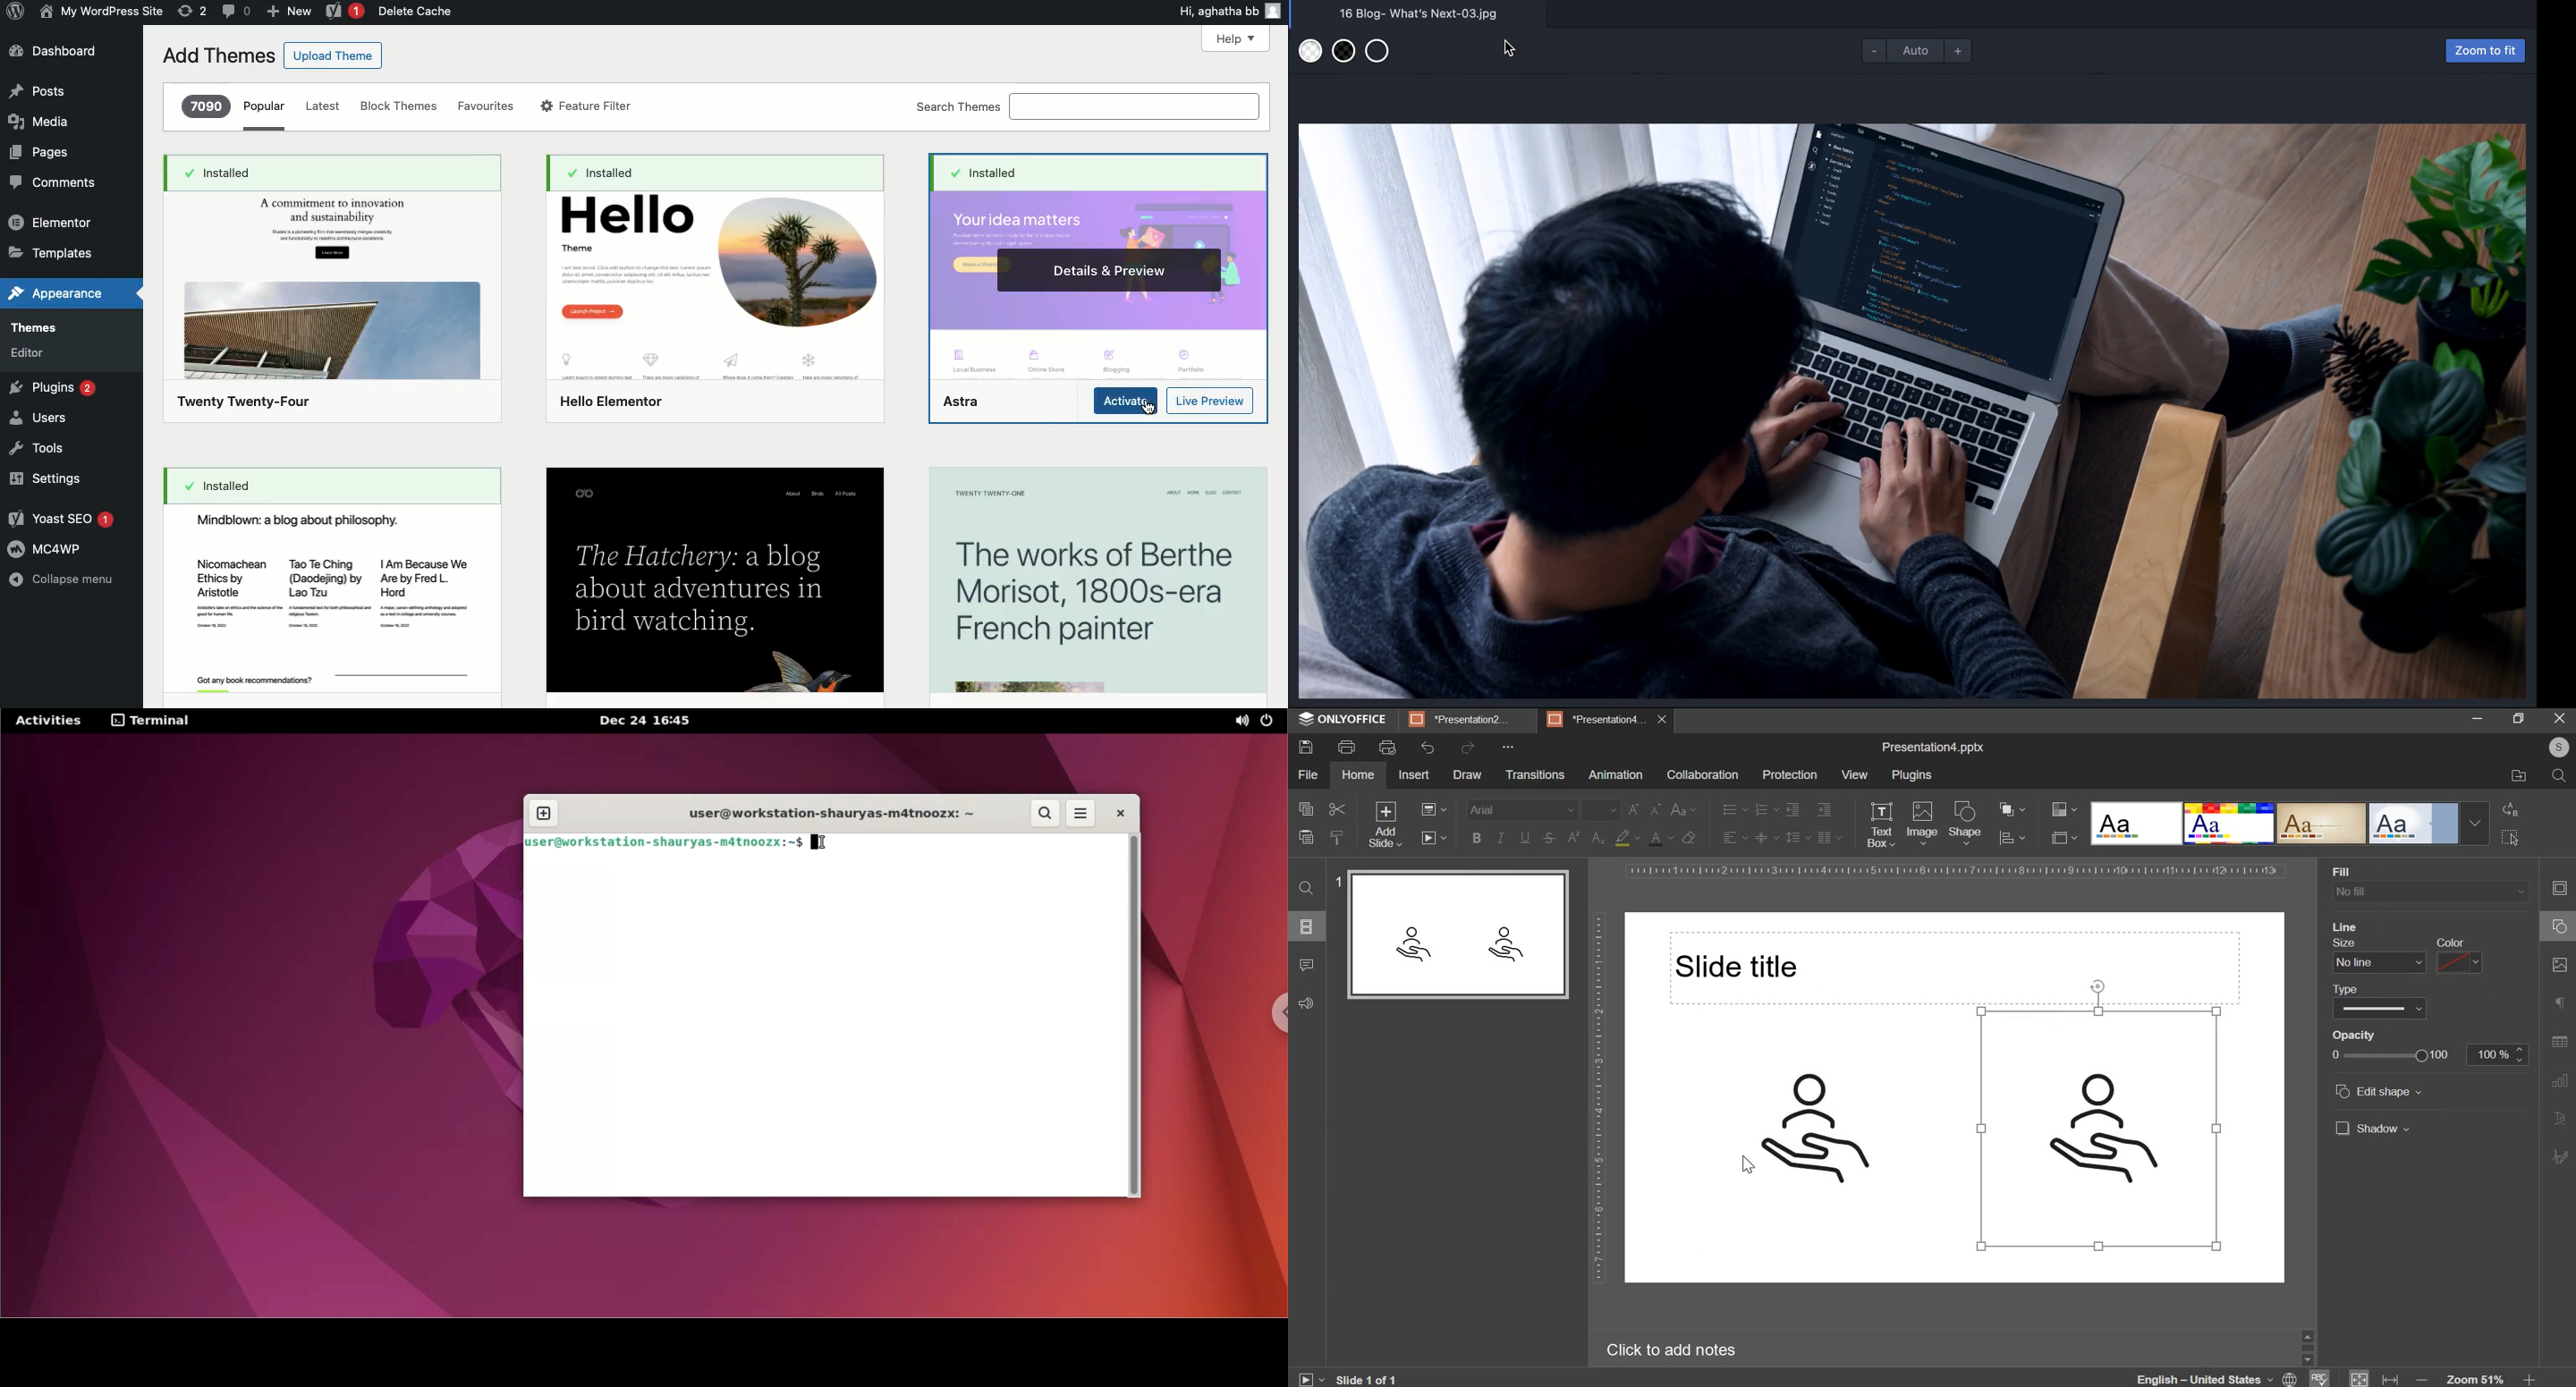  Describe the element at coordinates (1683, 809) in the screenshot. I see `change case` at that location.